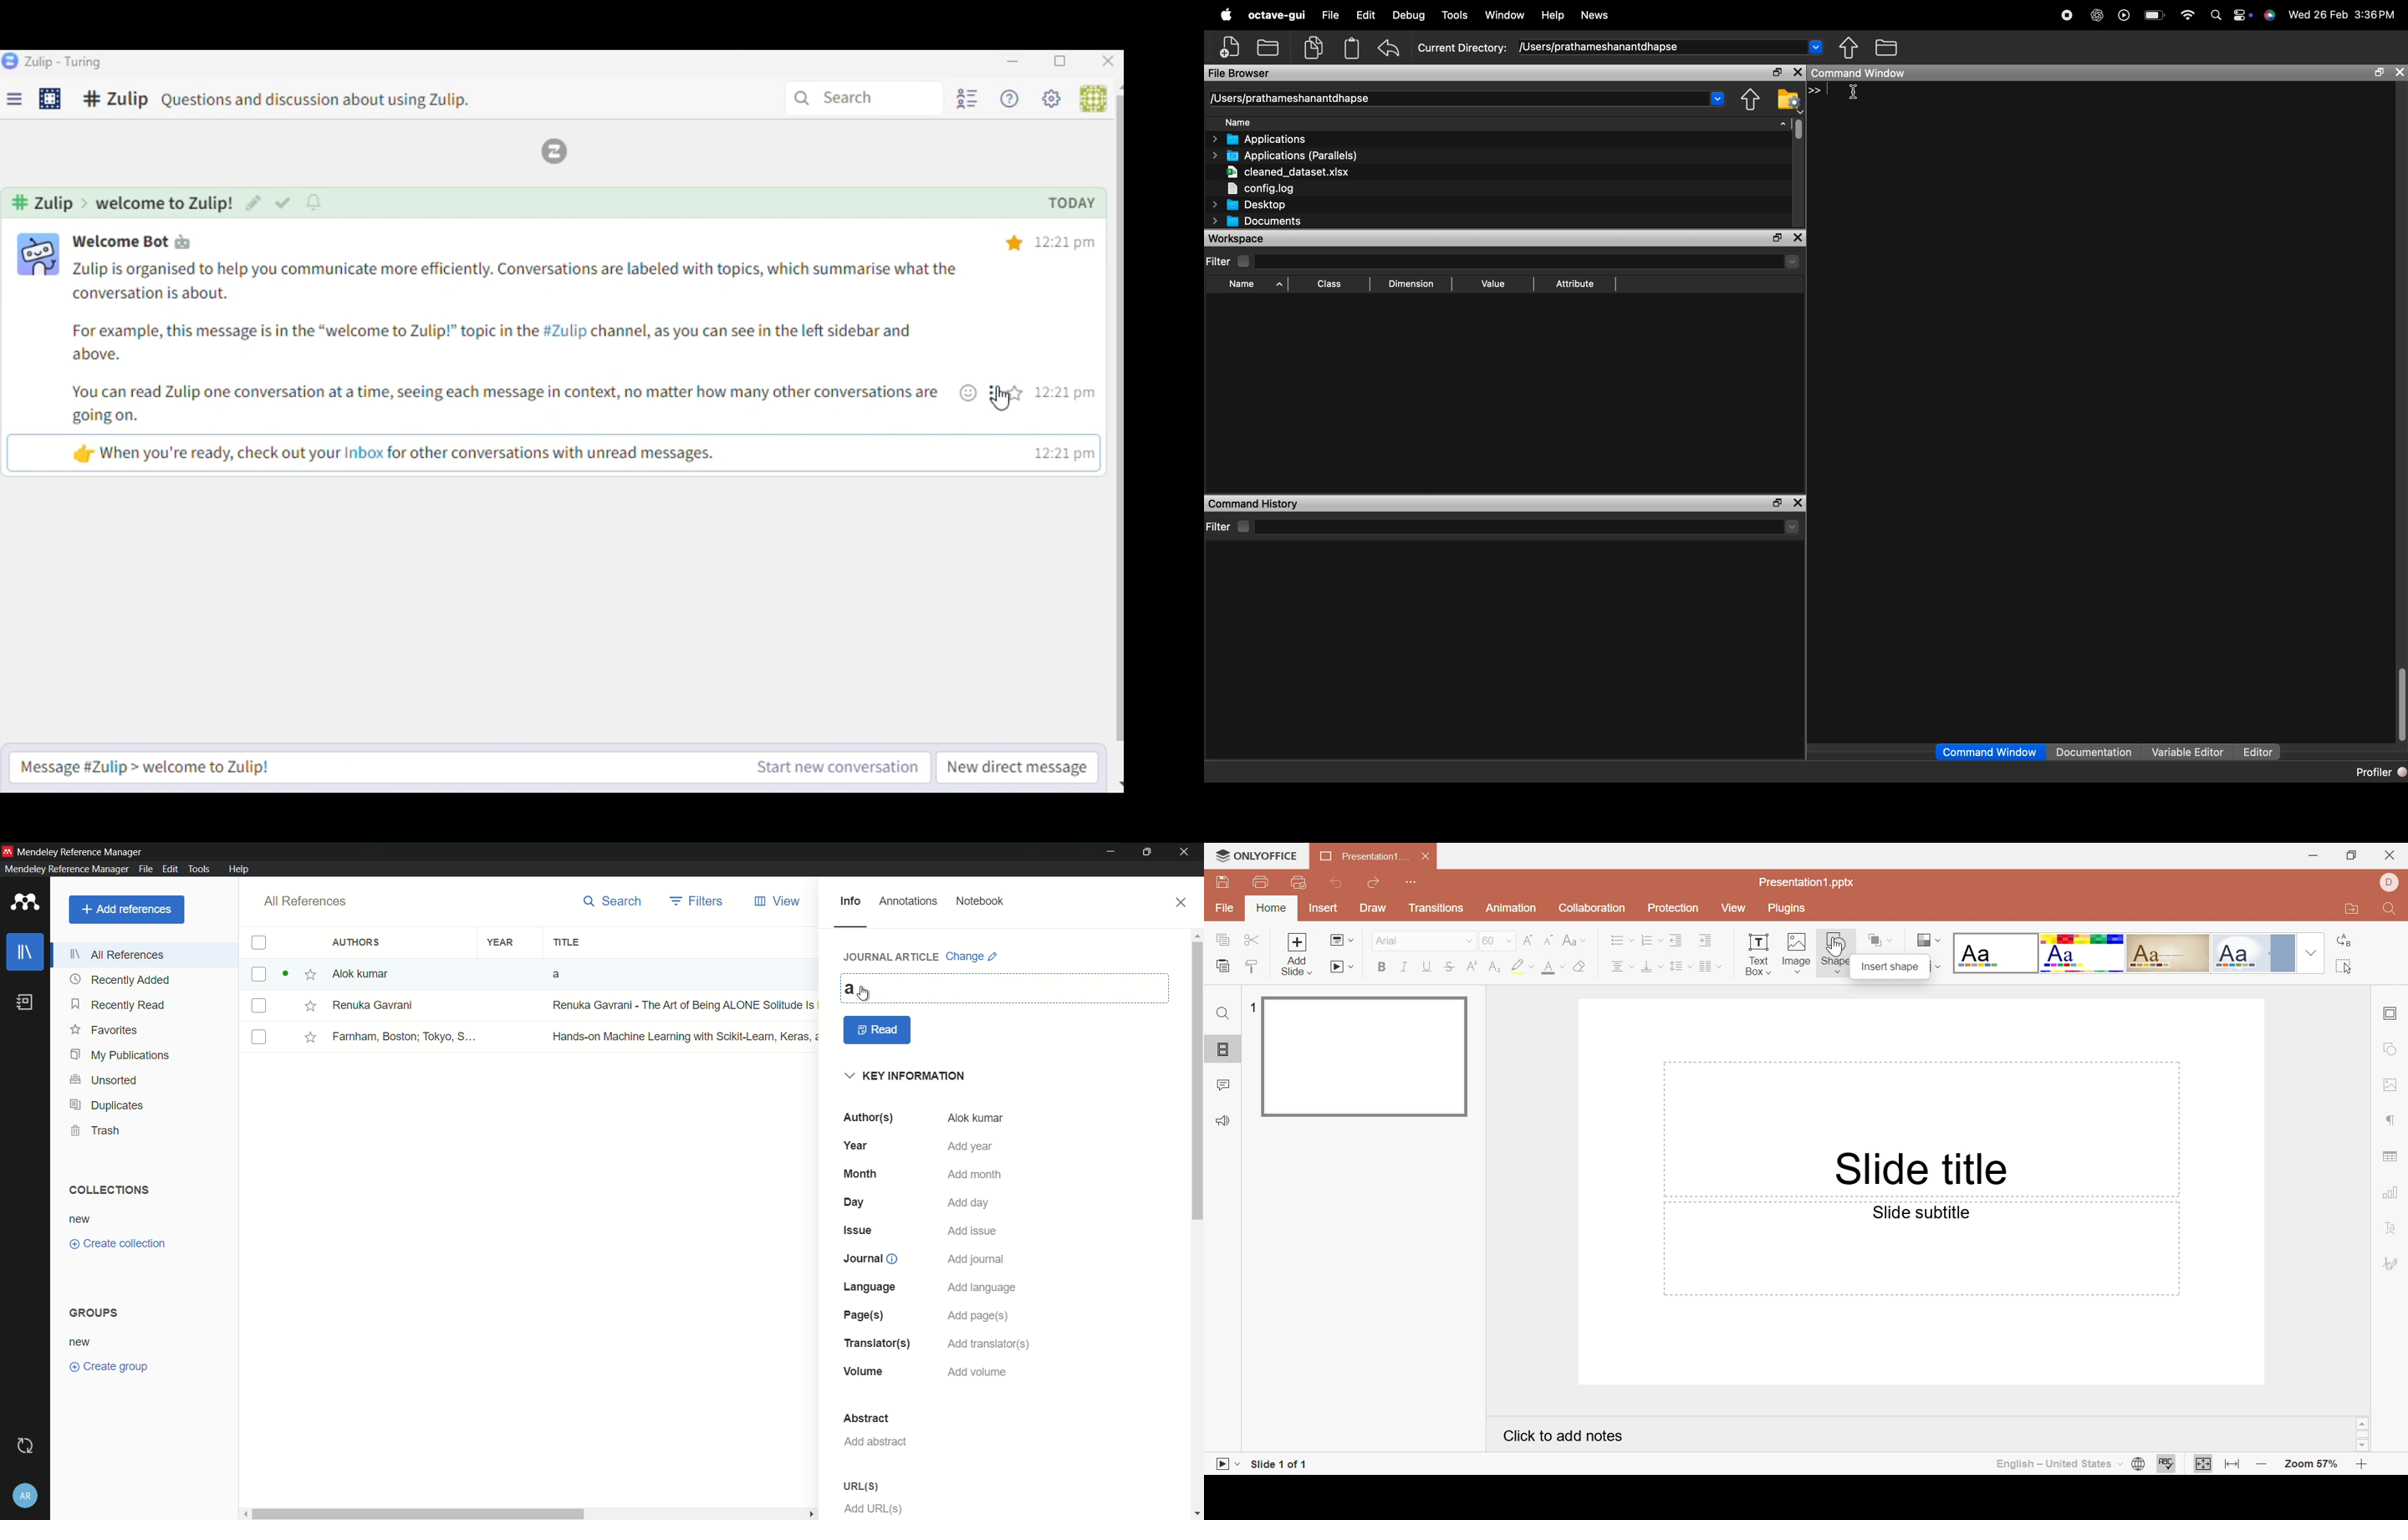 This screenshot has width=2408, height=1540. I want to click on Chart settings, so click(2392, 1193).